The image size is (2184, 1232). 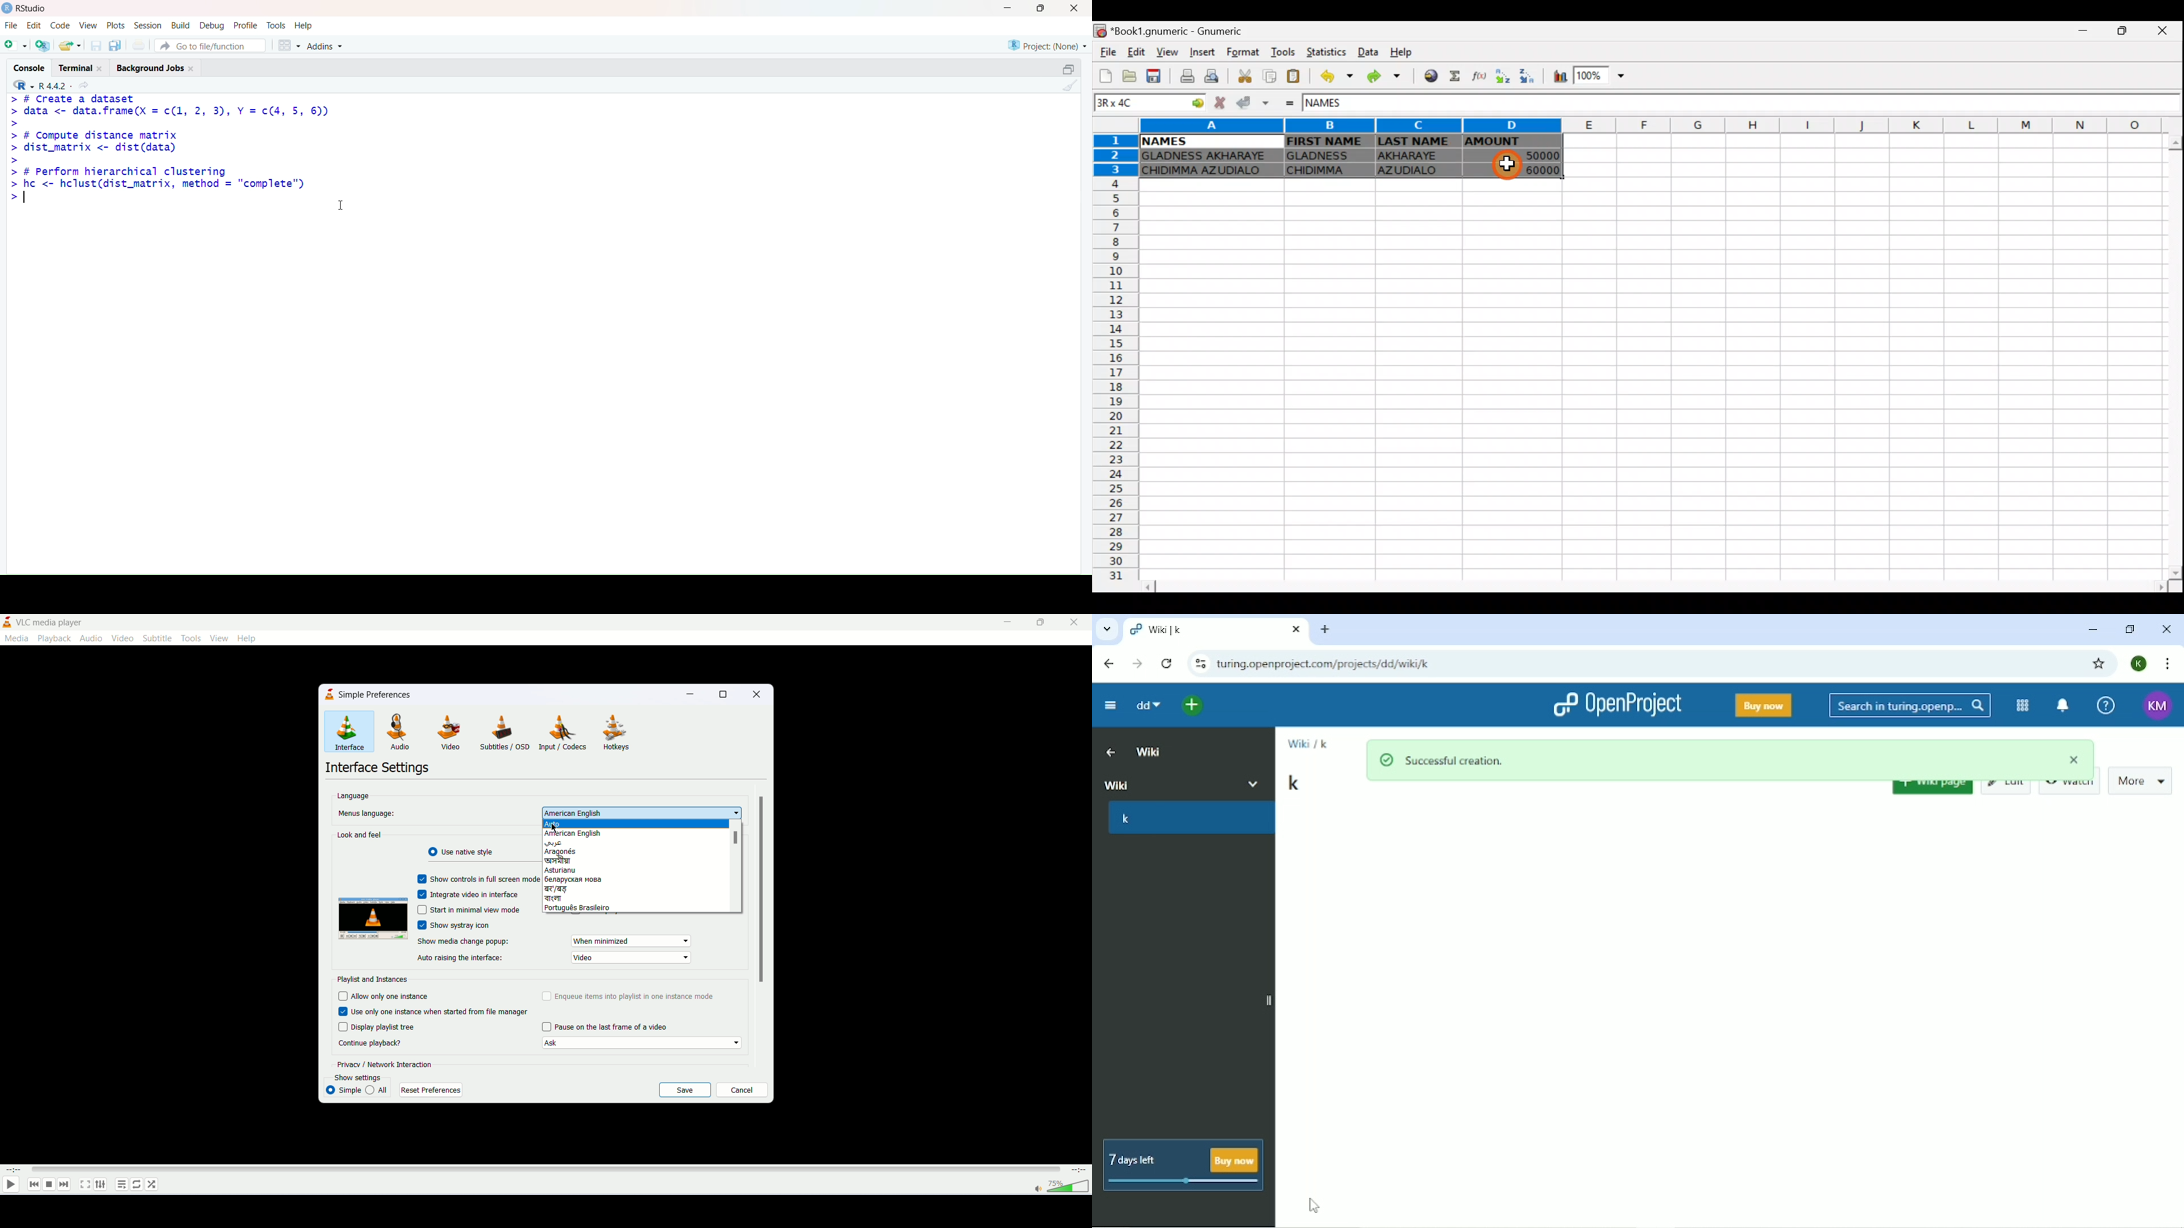 I want to click on total time, so click(x=1079, y=1171).